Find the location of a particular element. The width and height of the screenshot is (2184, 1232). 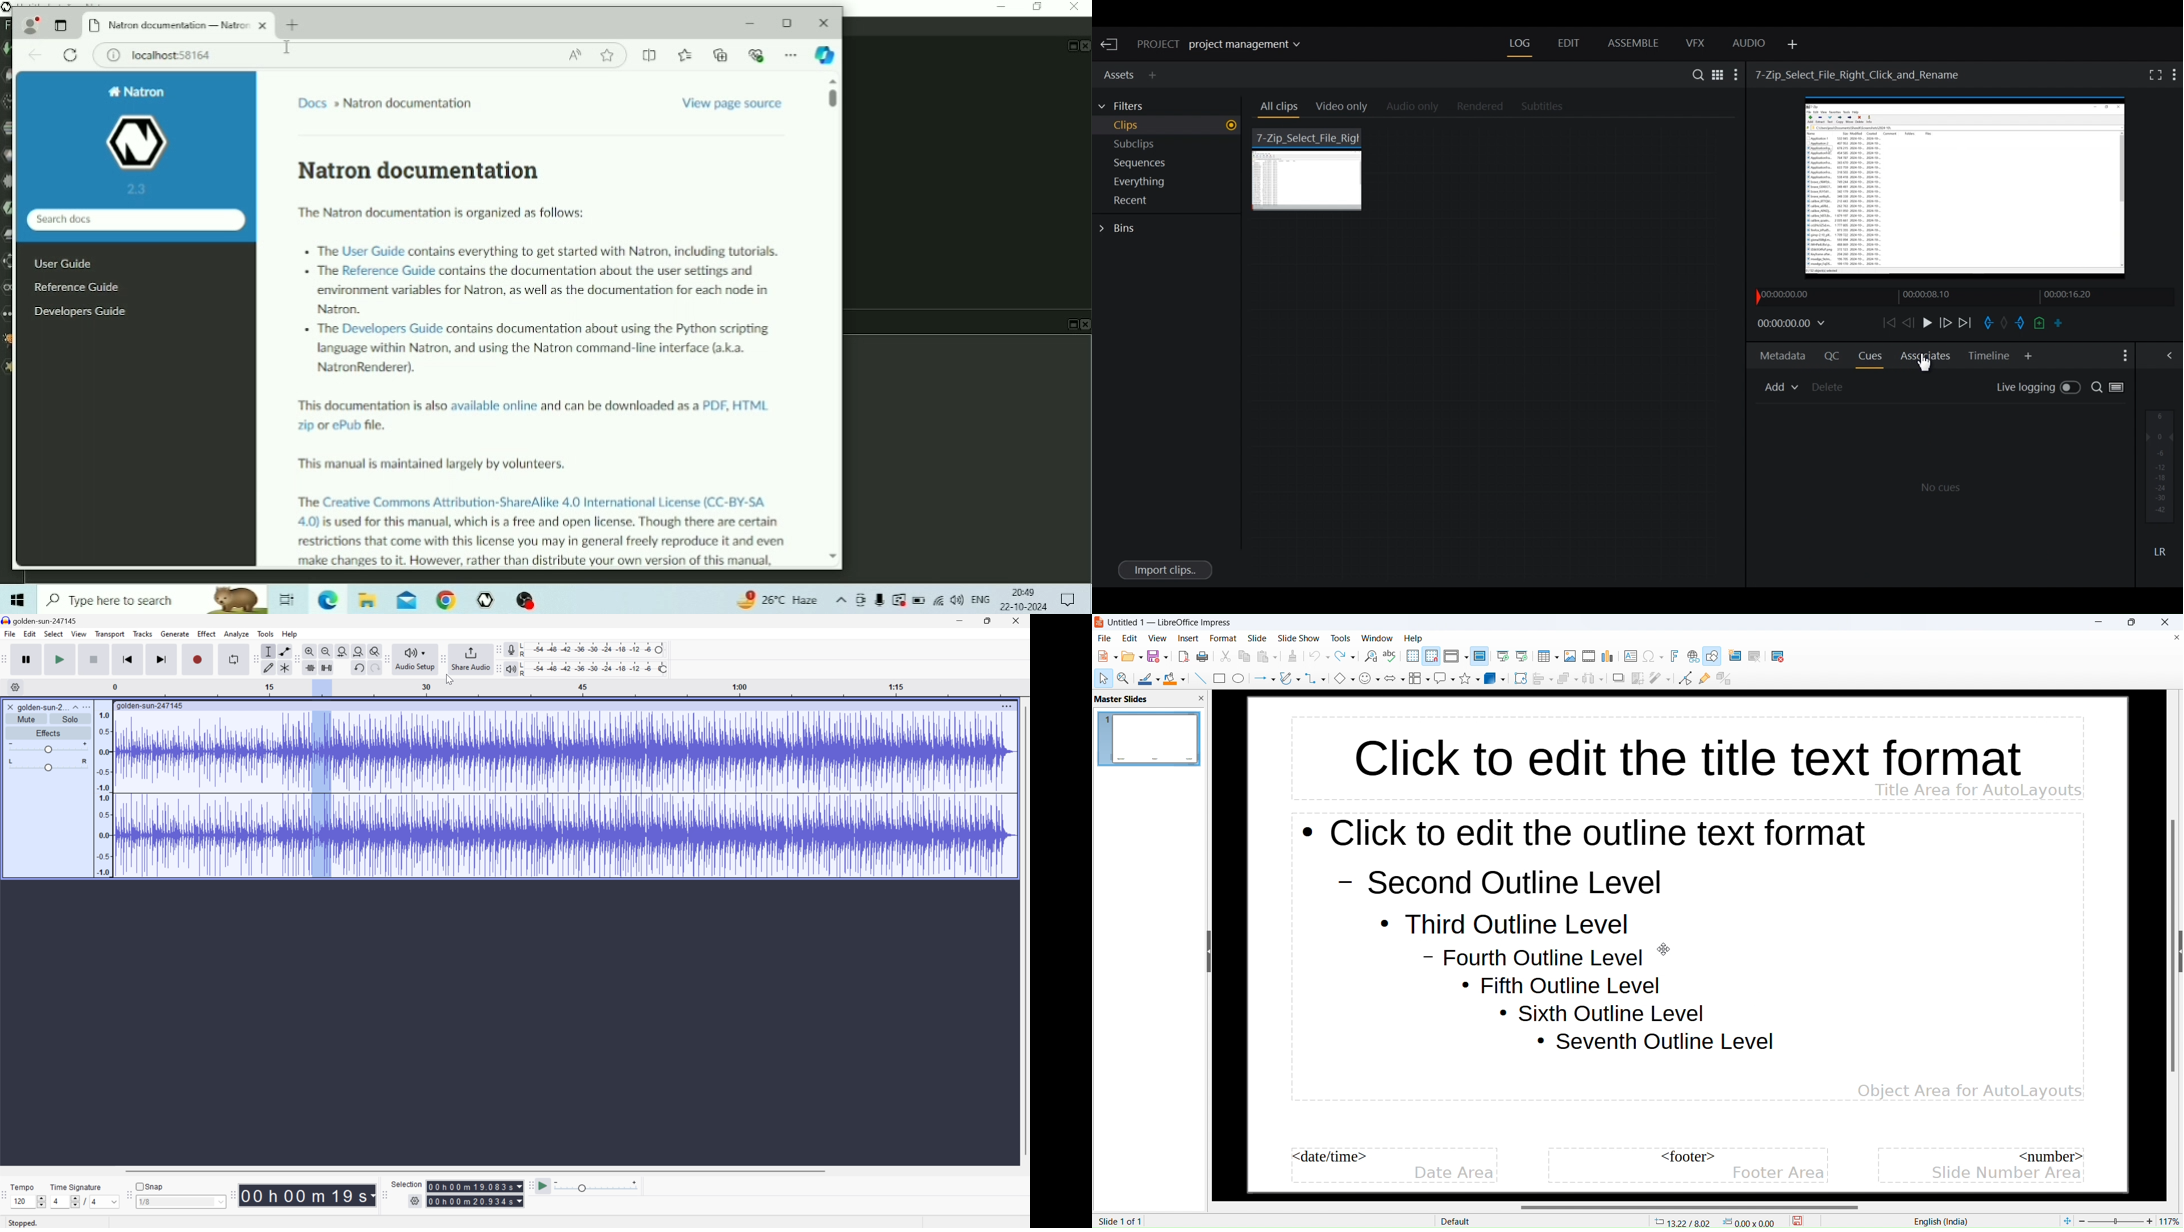

Silence audio selection is located at coordinates (326, 667).